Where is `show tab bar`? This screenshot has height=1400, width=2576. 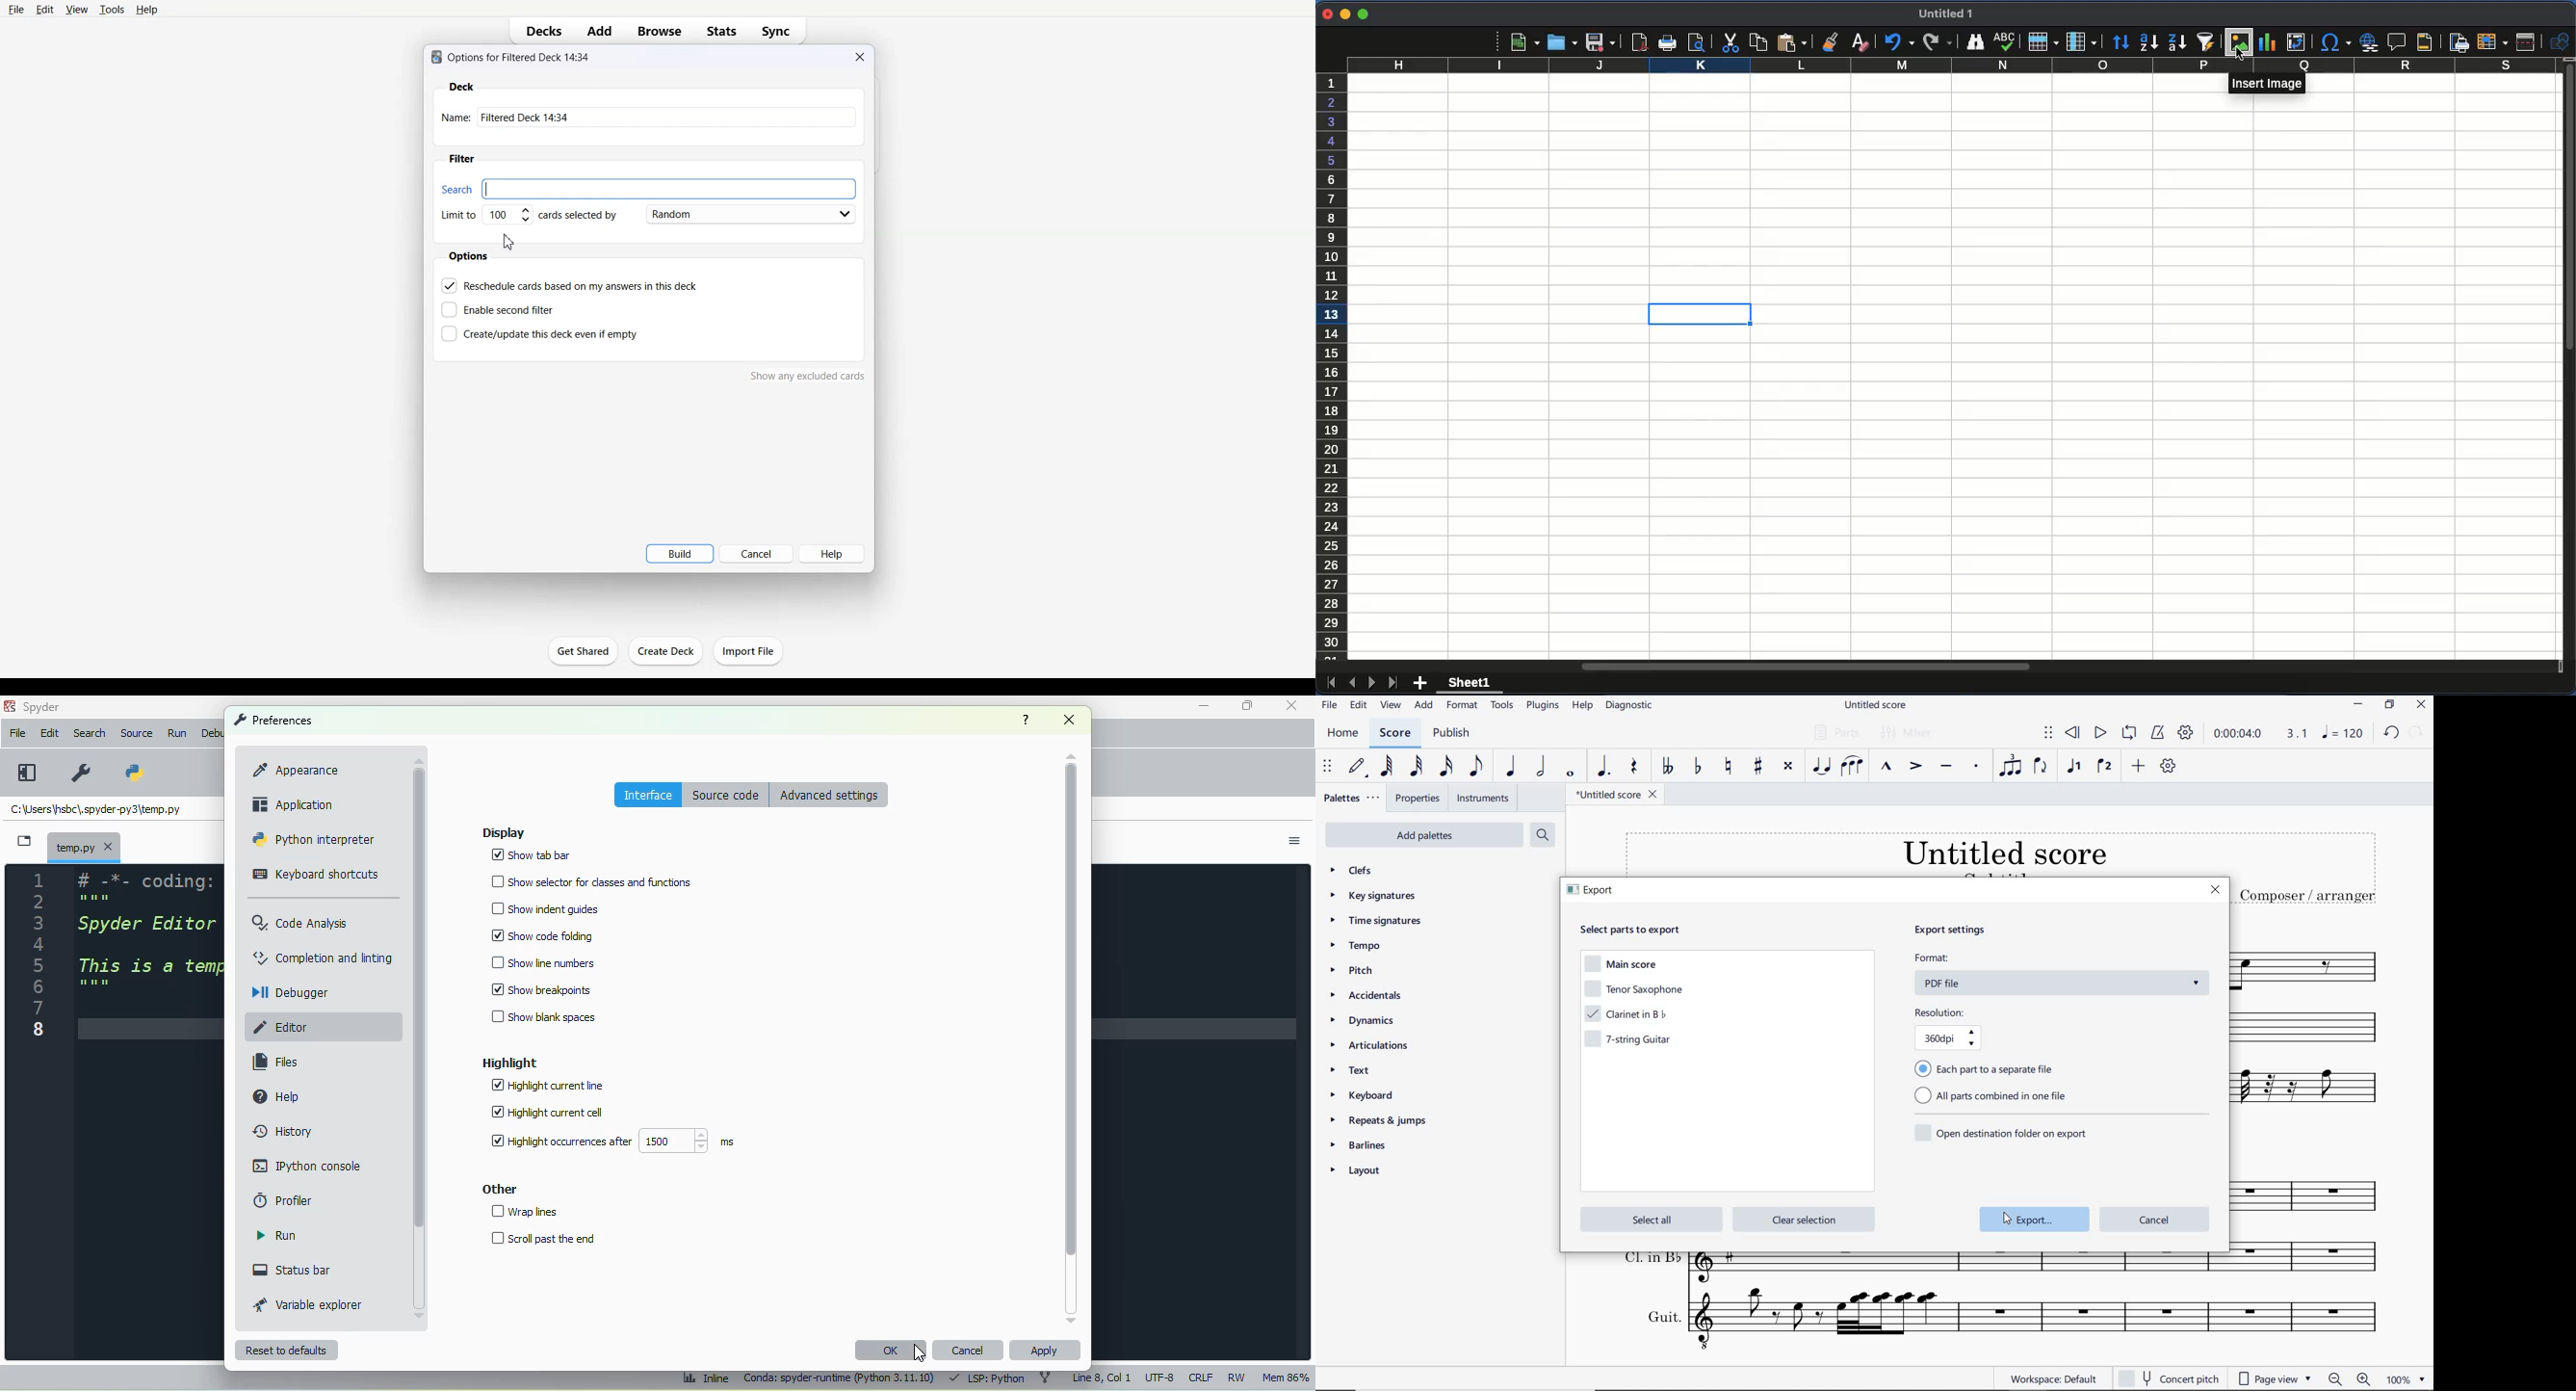
show tab bar is located at coordinates (532, 855).